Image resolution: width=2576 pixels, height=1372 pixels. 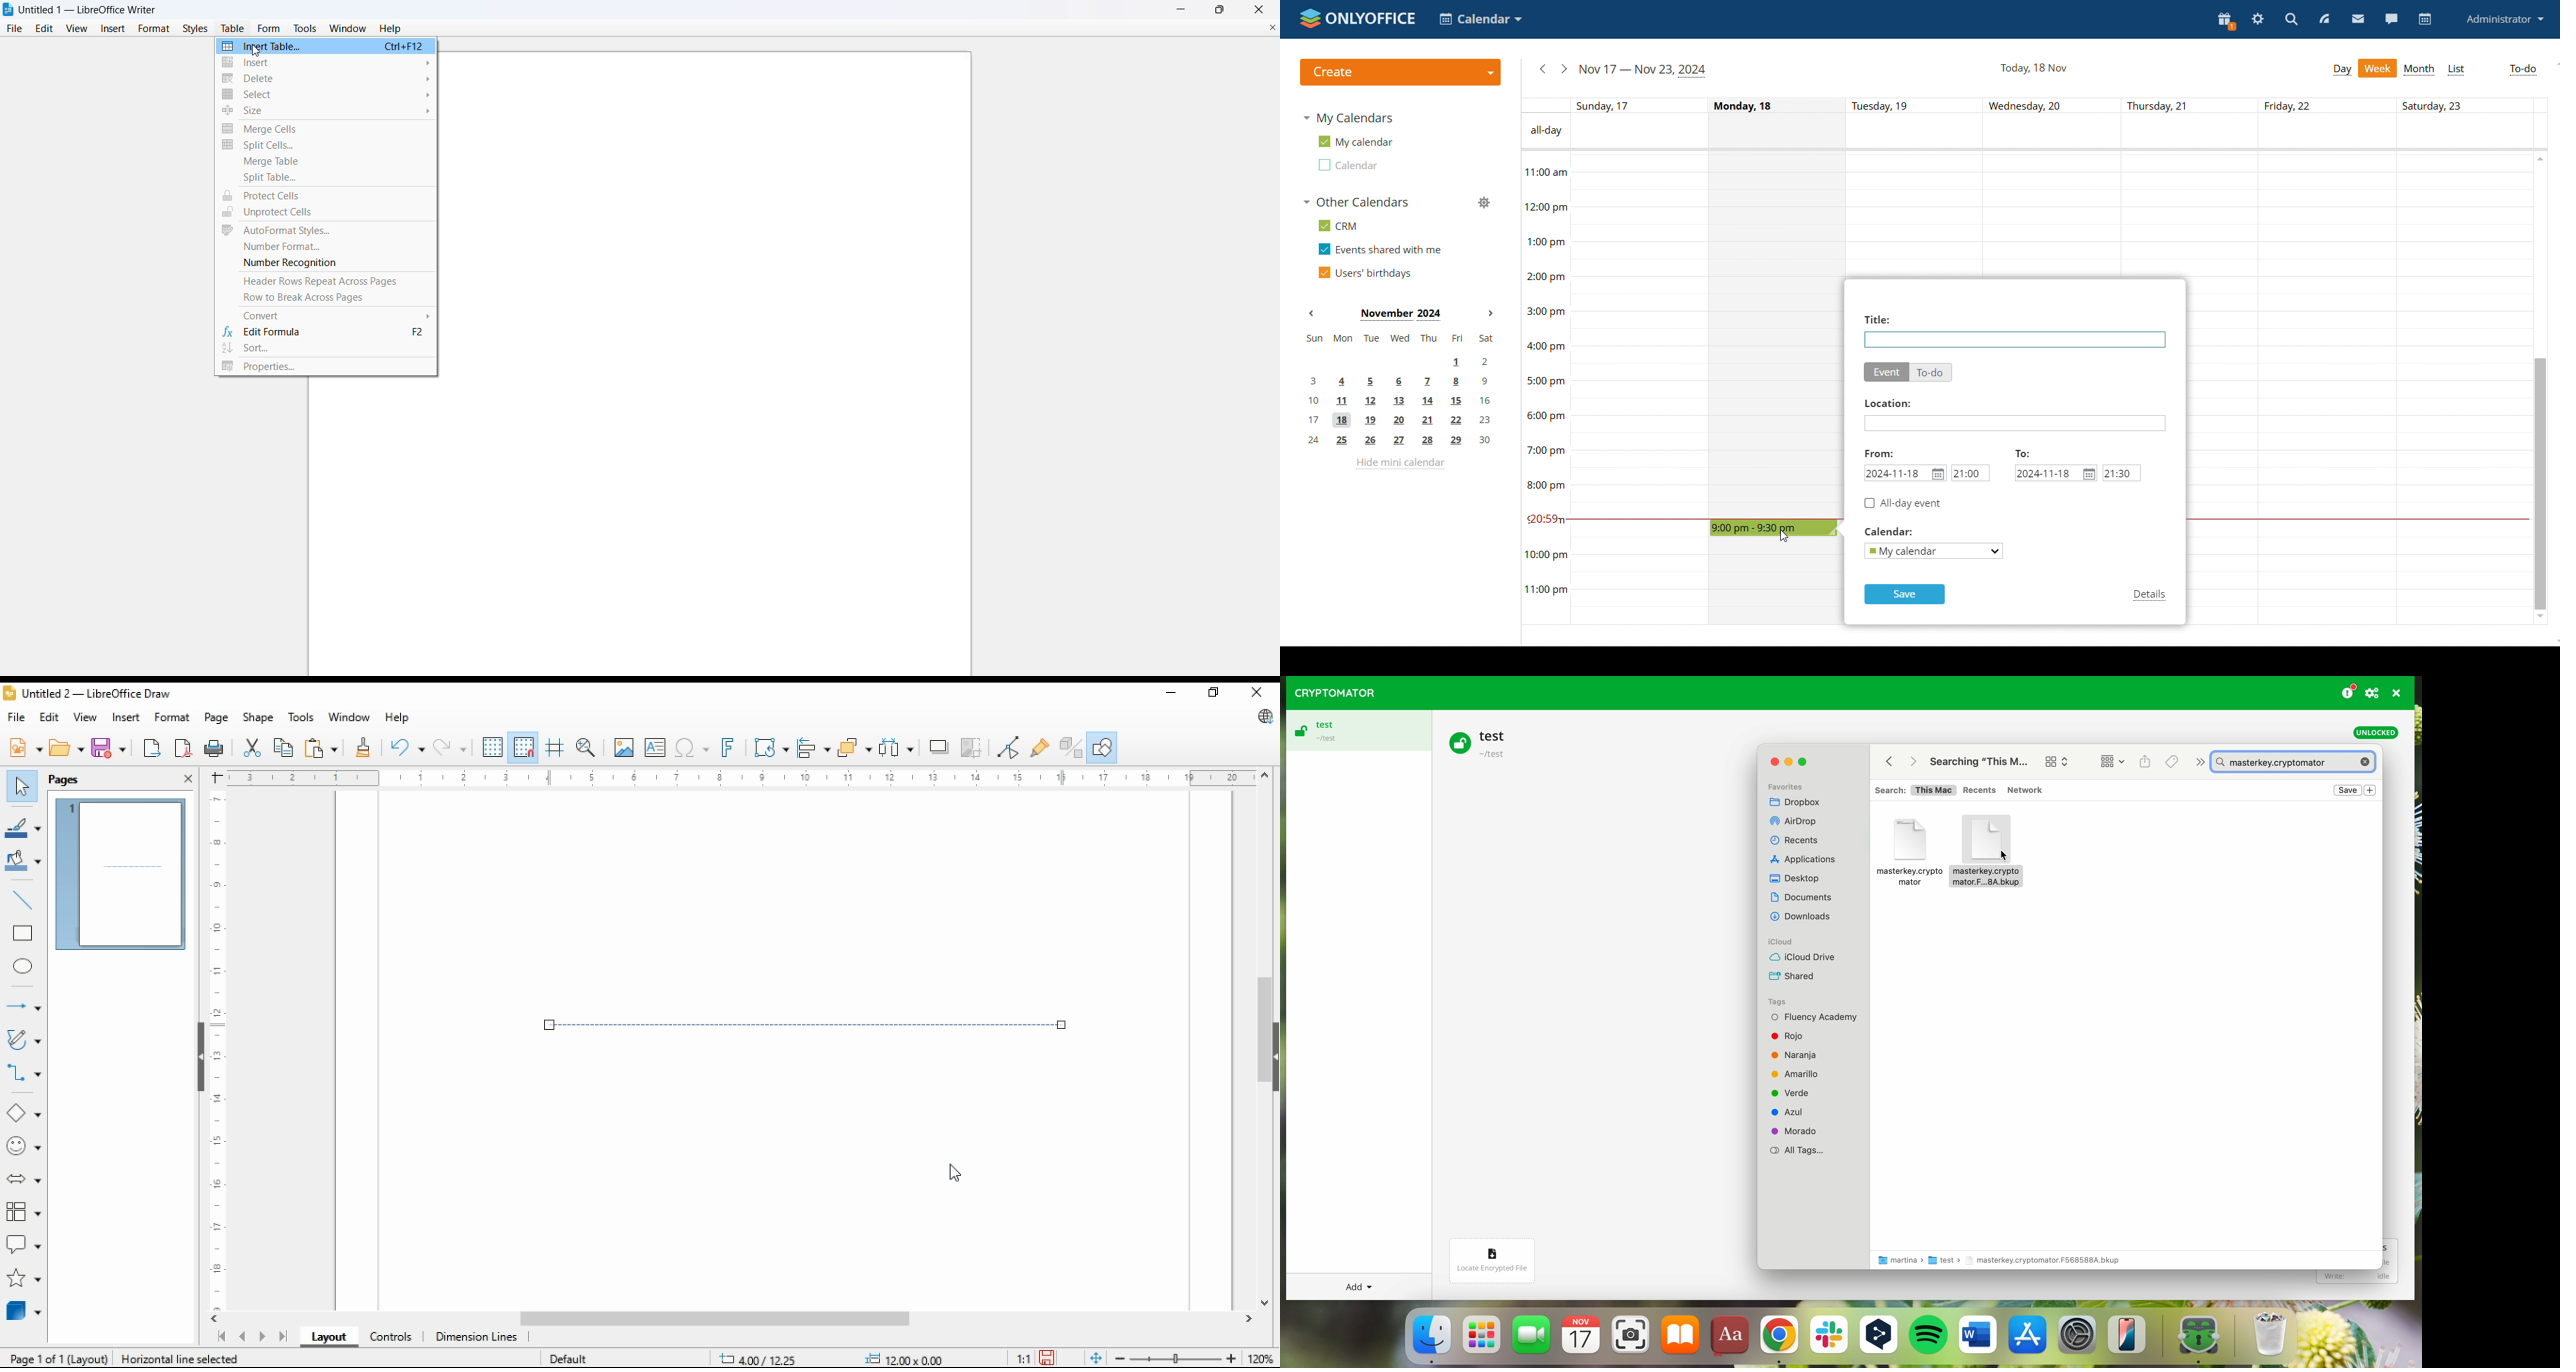 What do you see at coordinates (345, 28) in the screenshot?
I see `window` at bounding box center [345, 28].